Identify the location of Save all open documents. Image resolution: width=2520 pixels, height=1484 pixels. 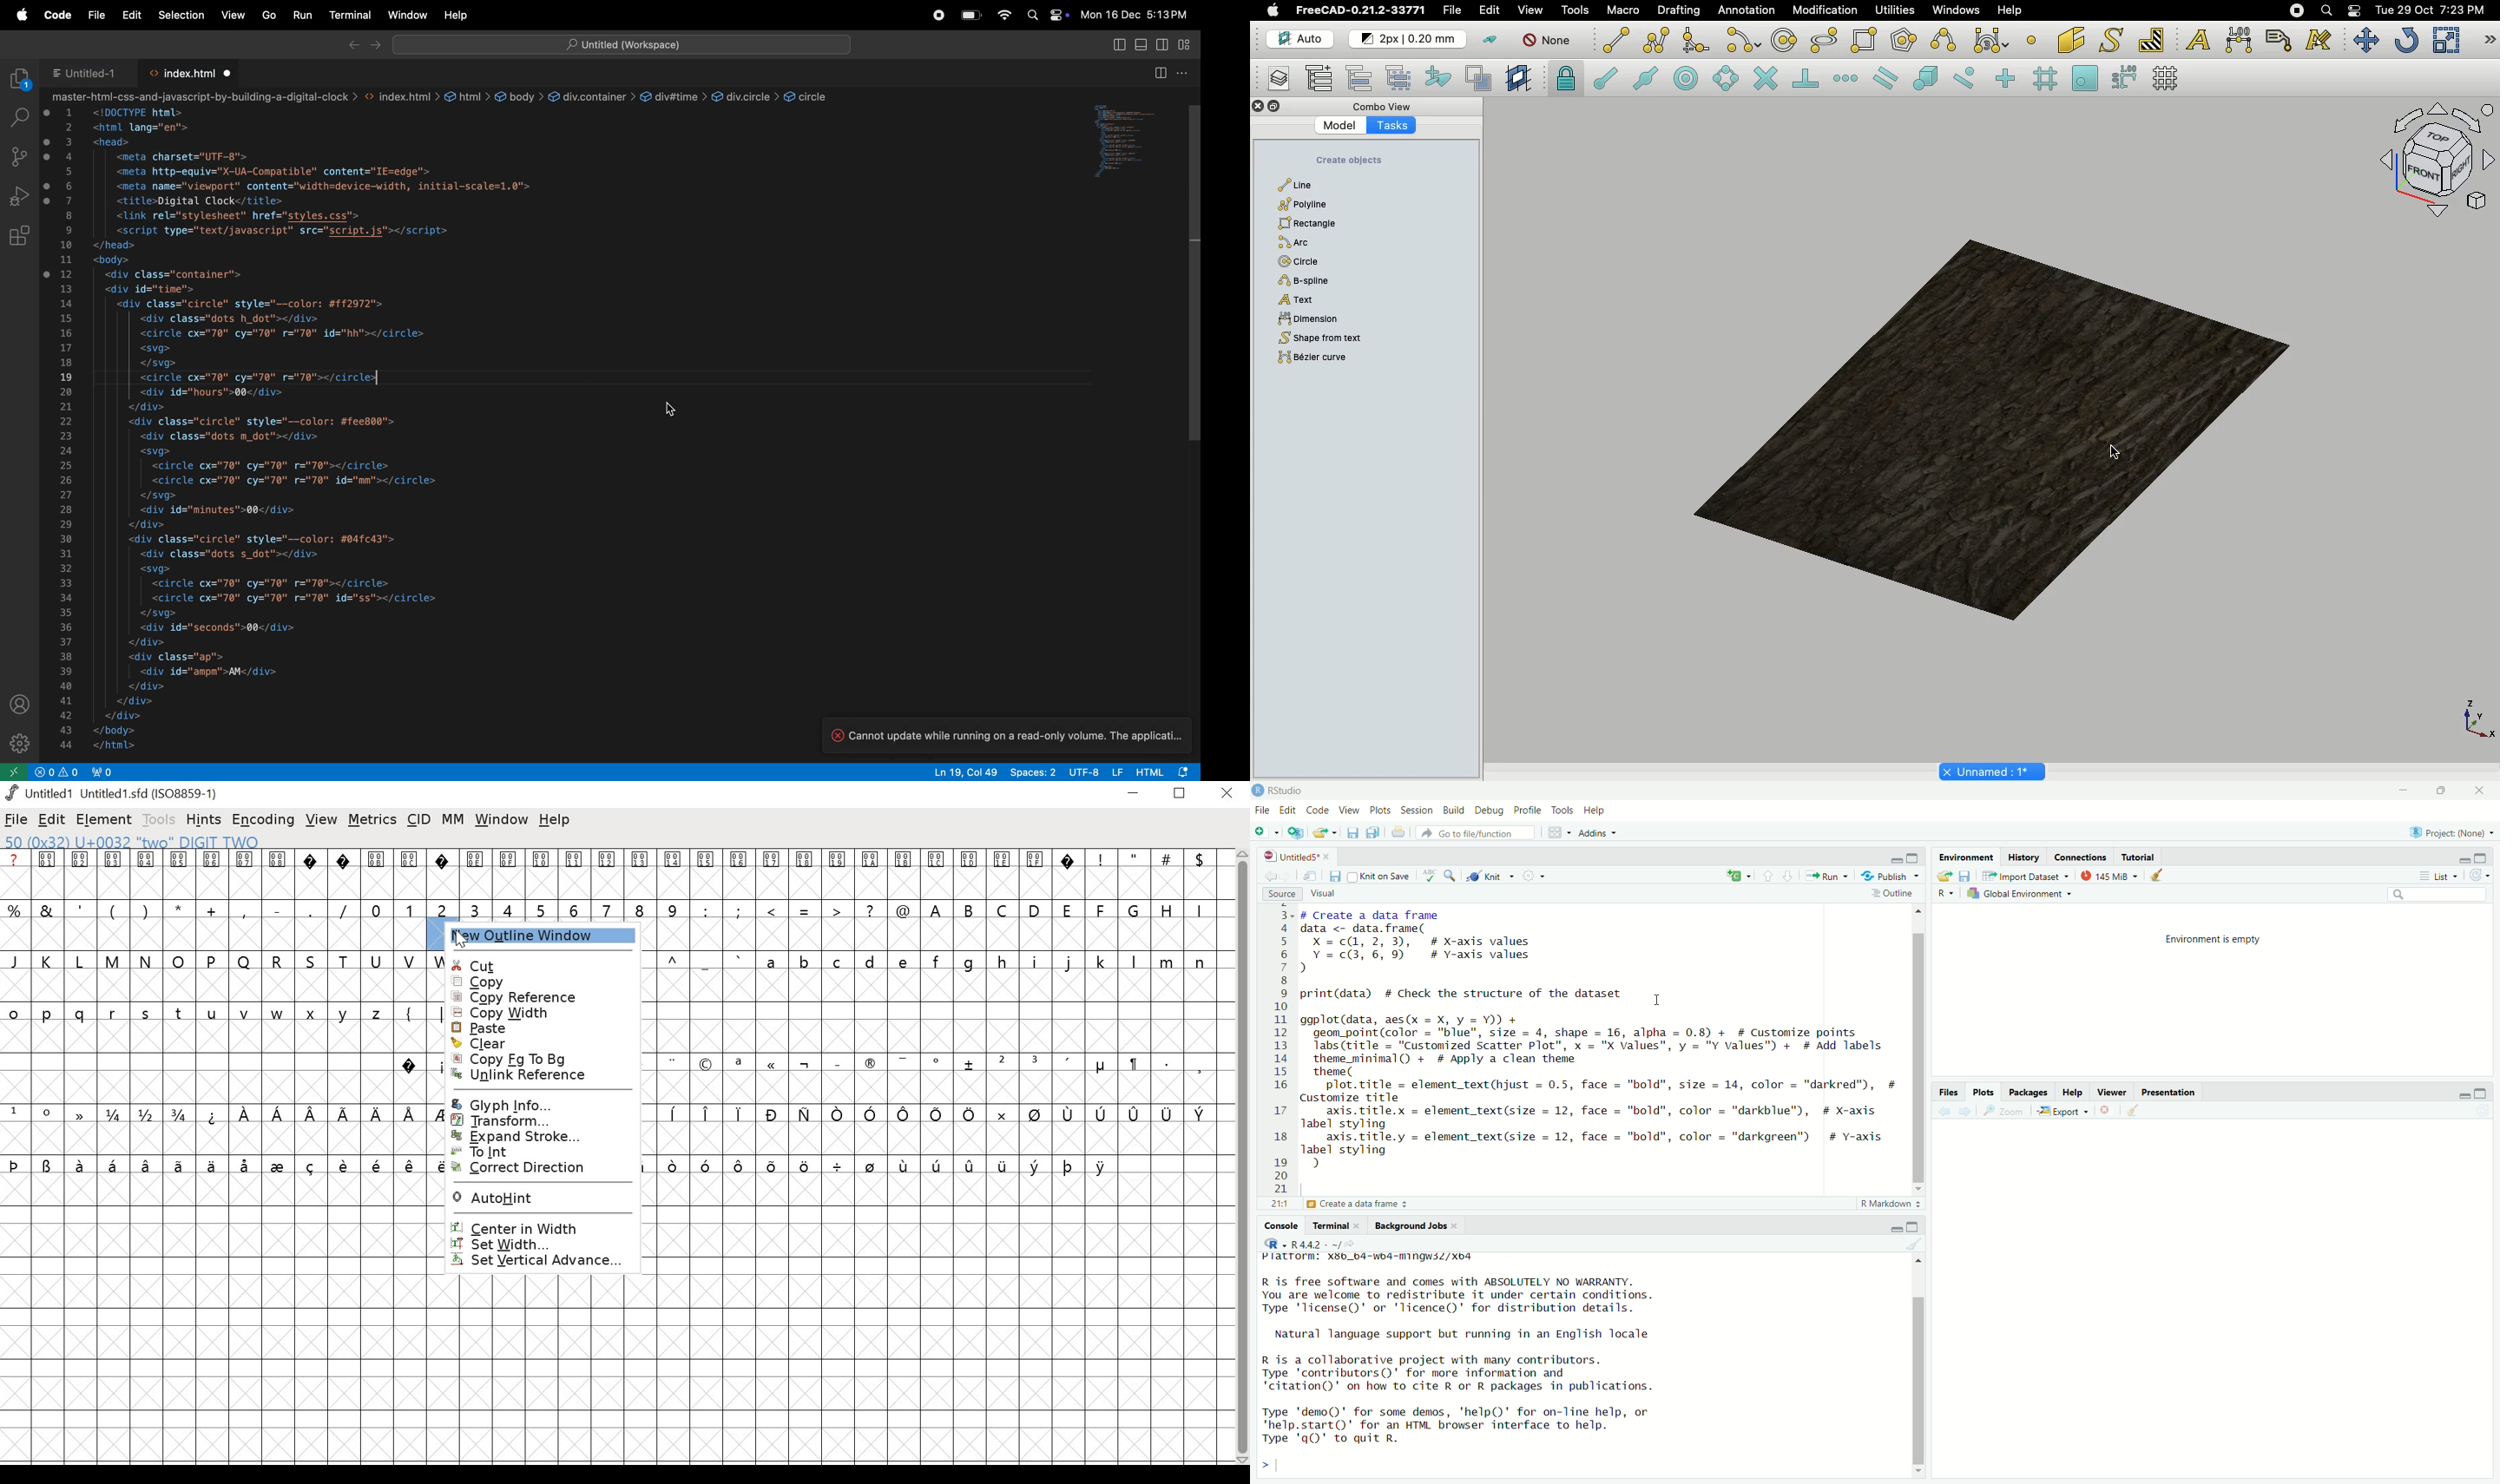
(1374, 832).